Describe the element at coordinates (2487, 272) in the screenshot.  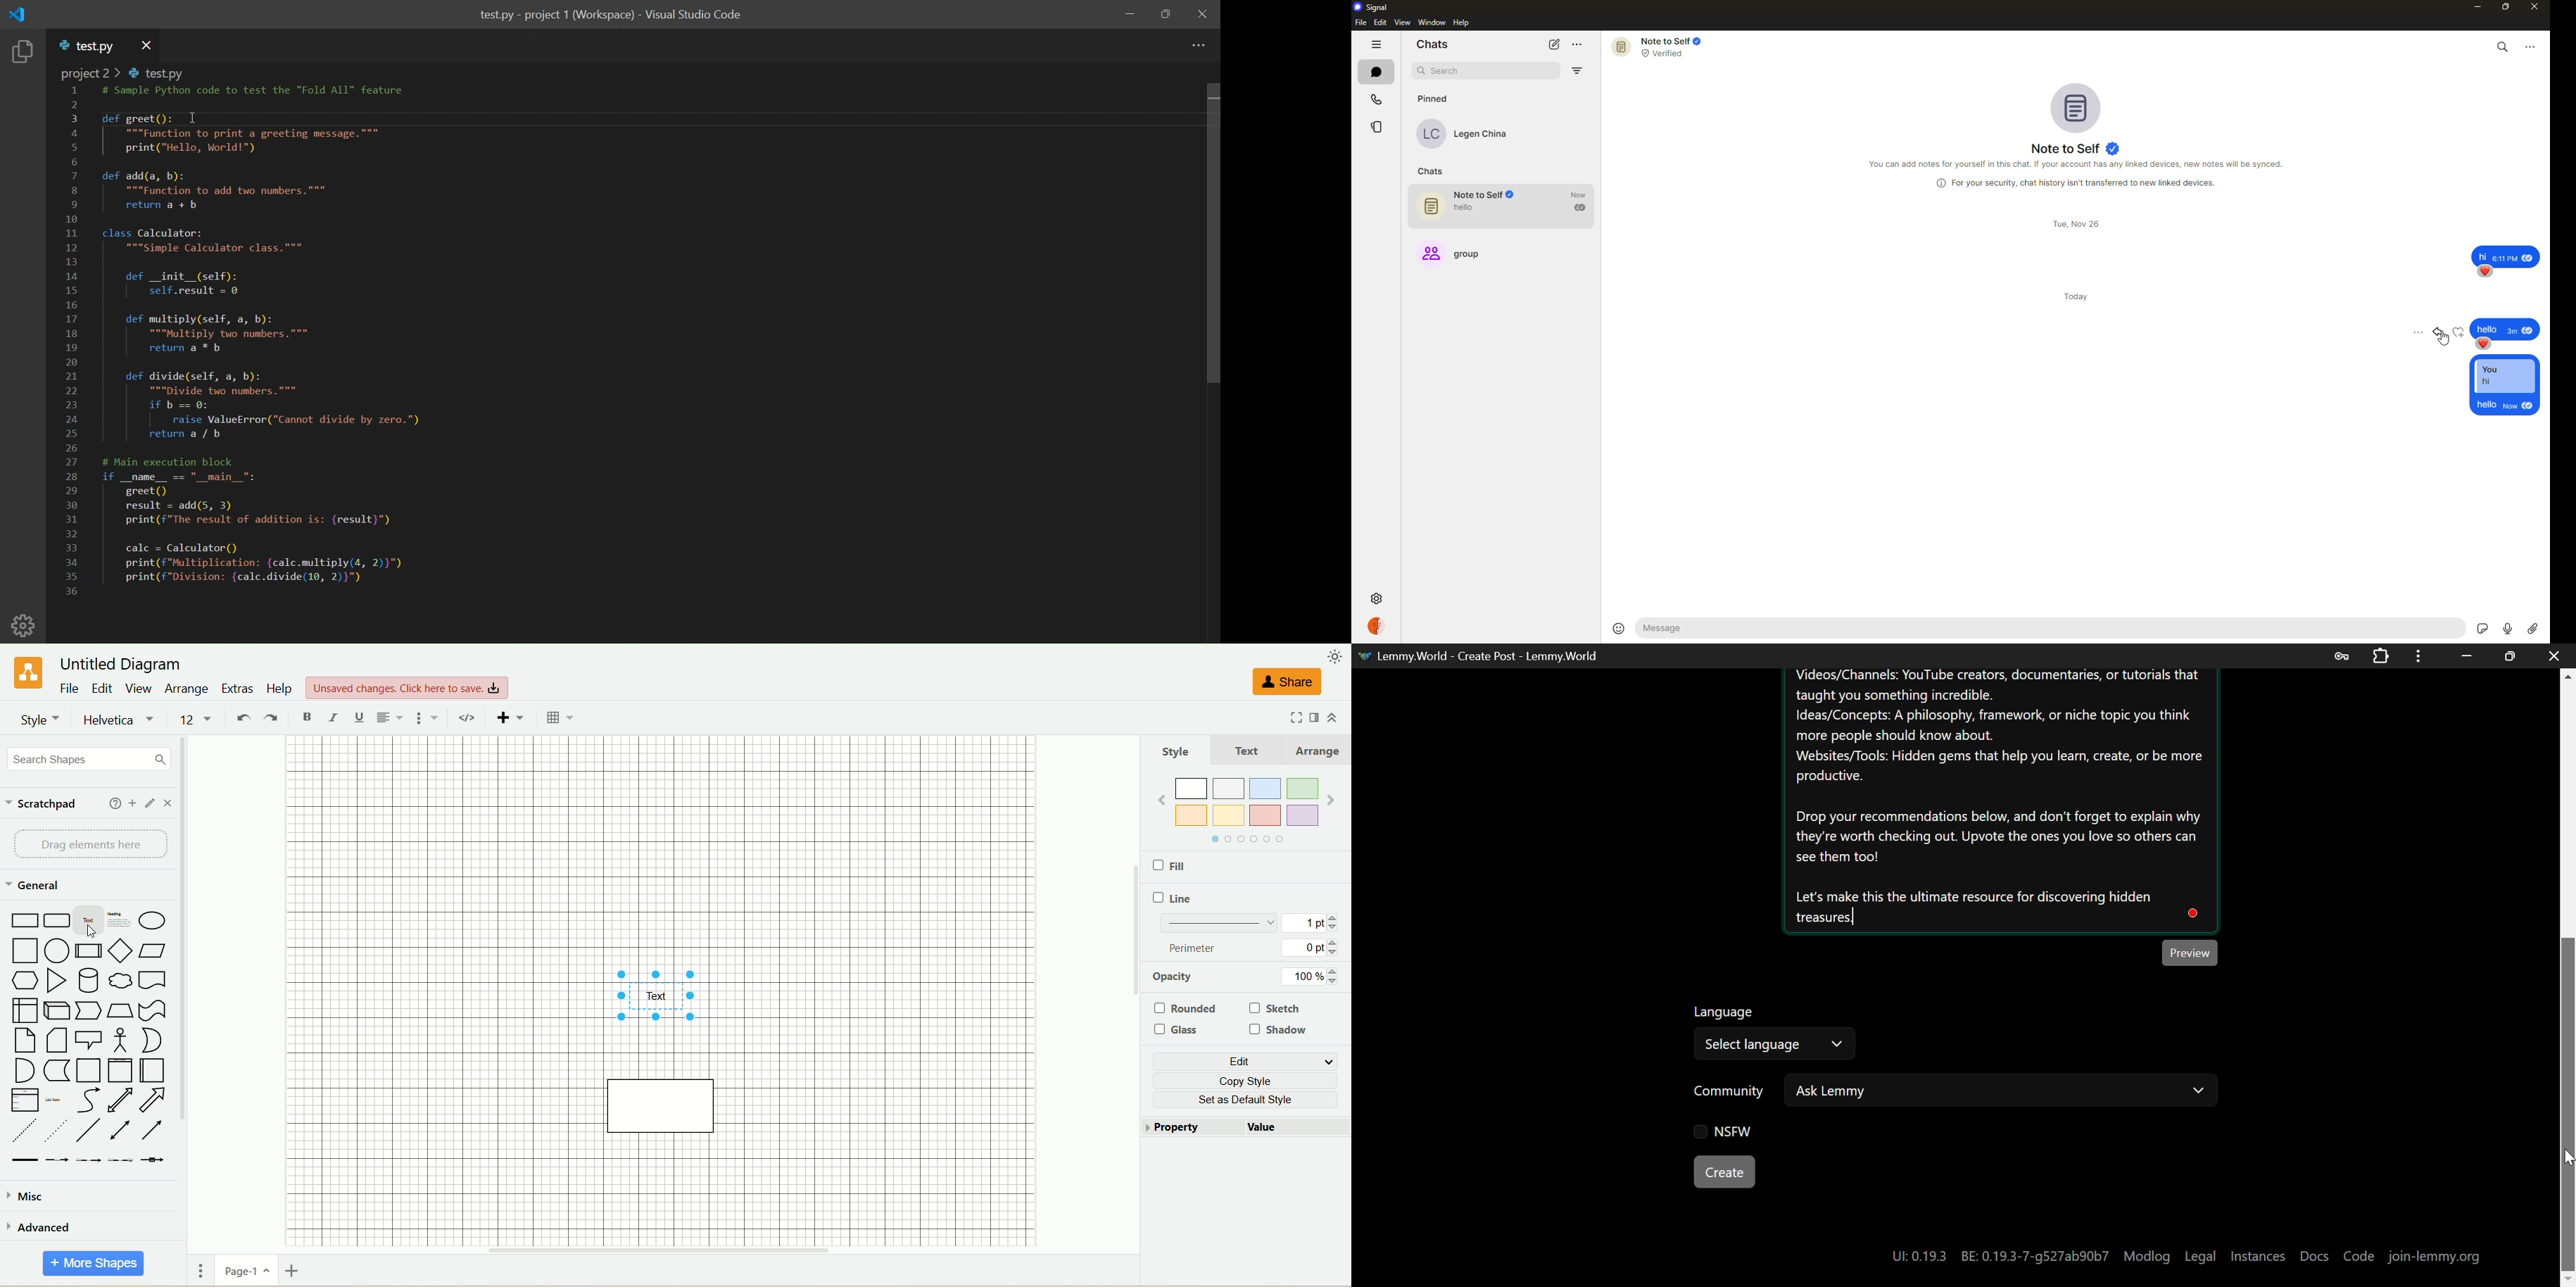
I see `reaction` at that location.